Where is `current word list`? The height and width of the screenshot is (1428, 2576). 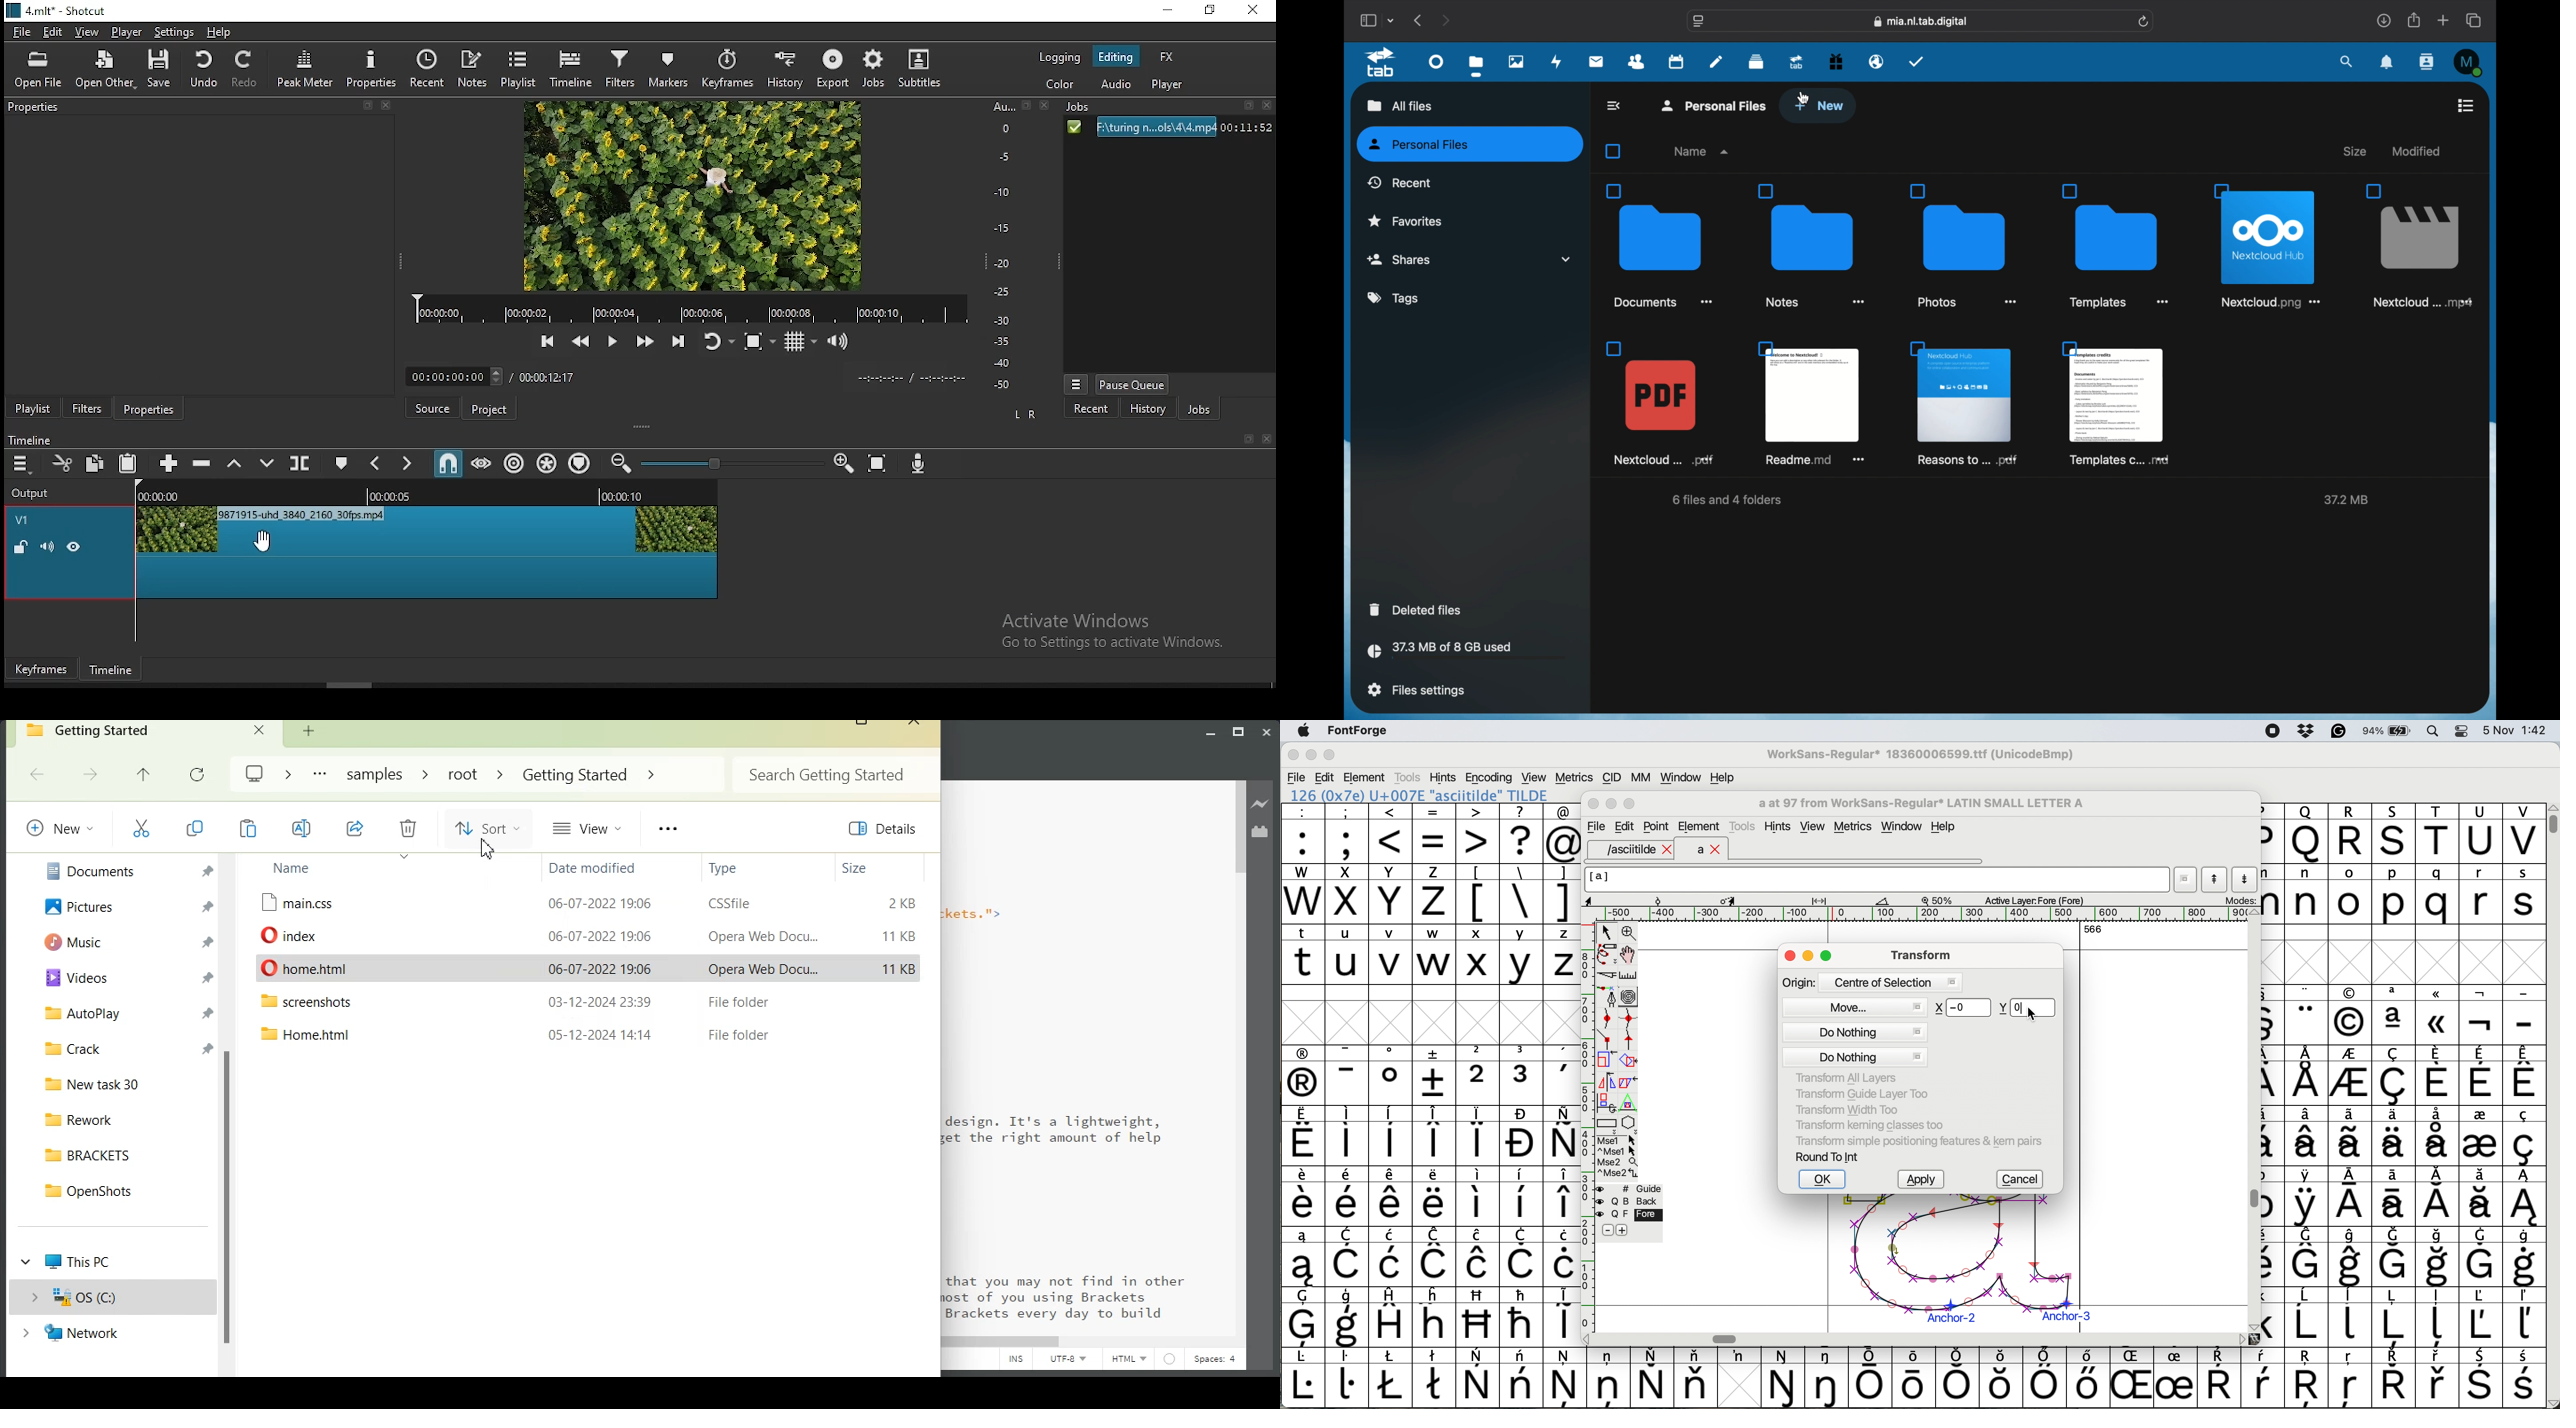 current word list is located at coordinates (2186, 882).